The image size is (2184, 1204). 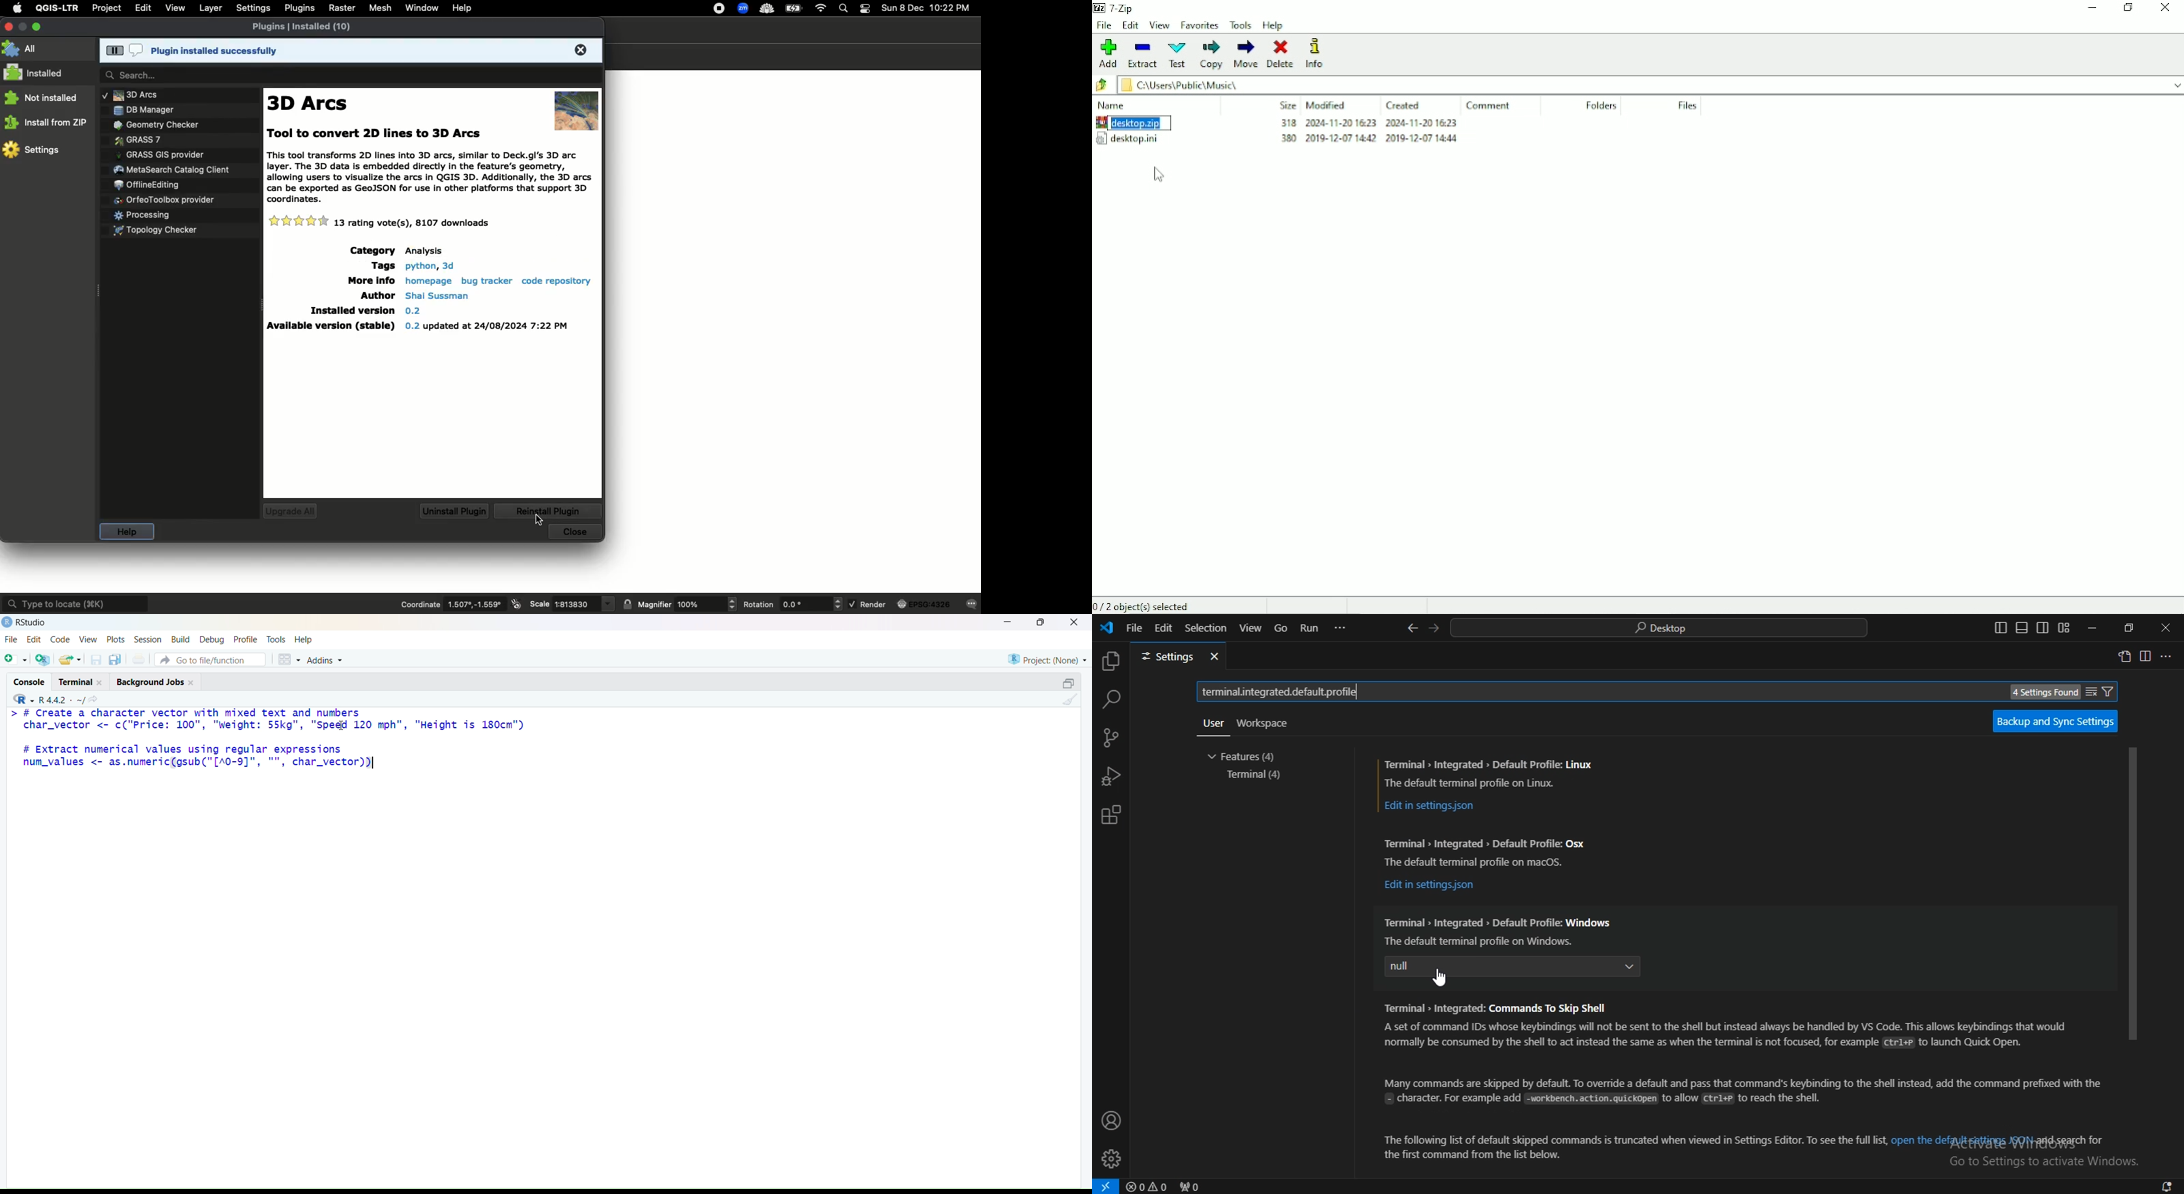 What do you see at coordinates (211, 660) in the screenshot?
I see `Go to file/function` at bounding box center [211, 660].